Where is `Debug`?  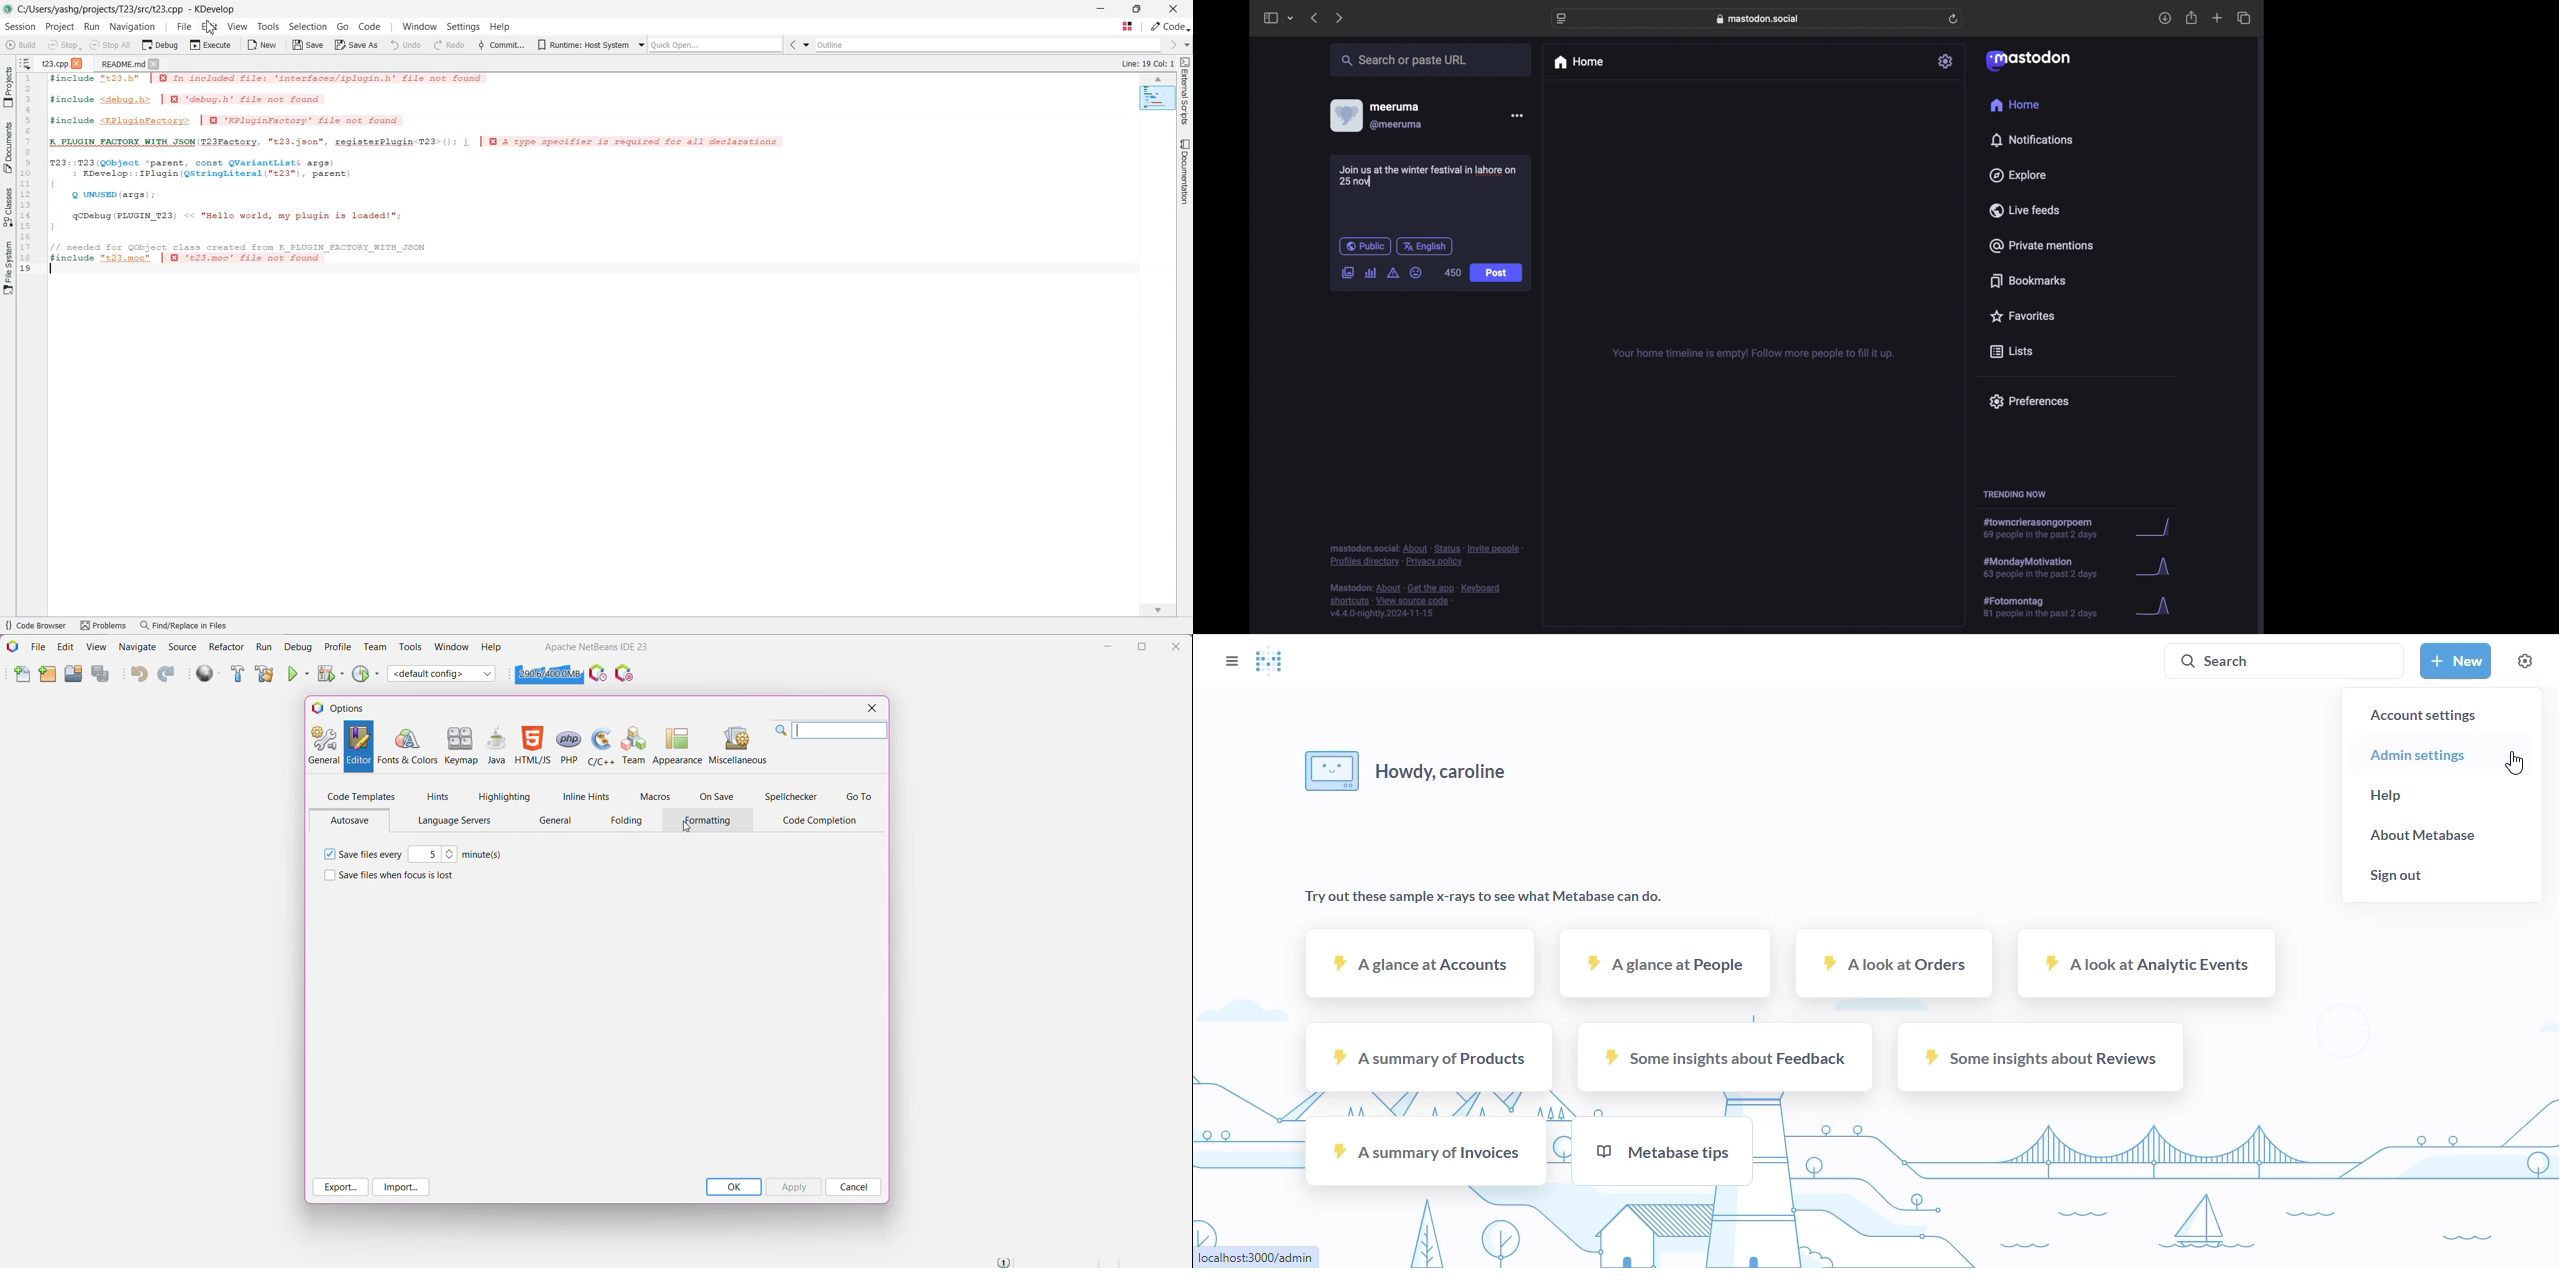 Debug is located at coordinates (297, 646).